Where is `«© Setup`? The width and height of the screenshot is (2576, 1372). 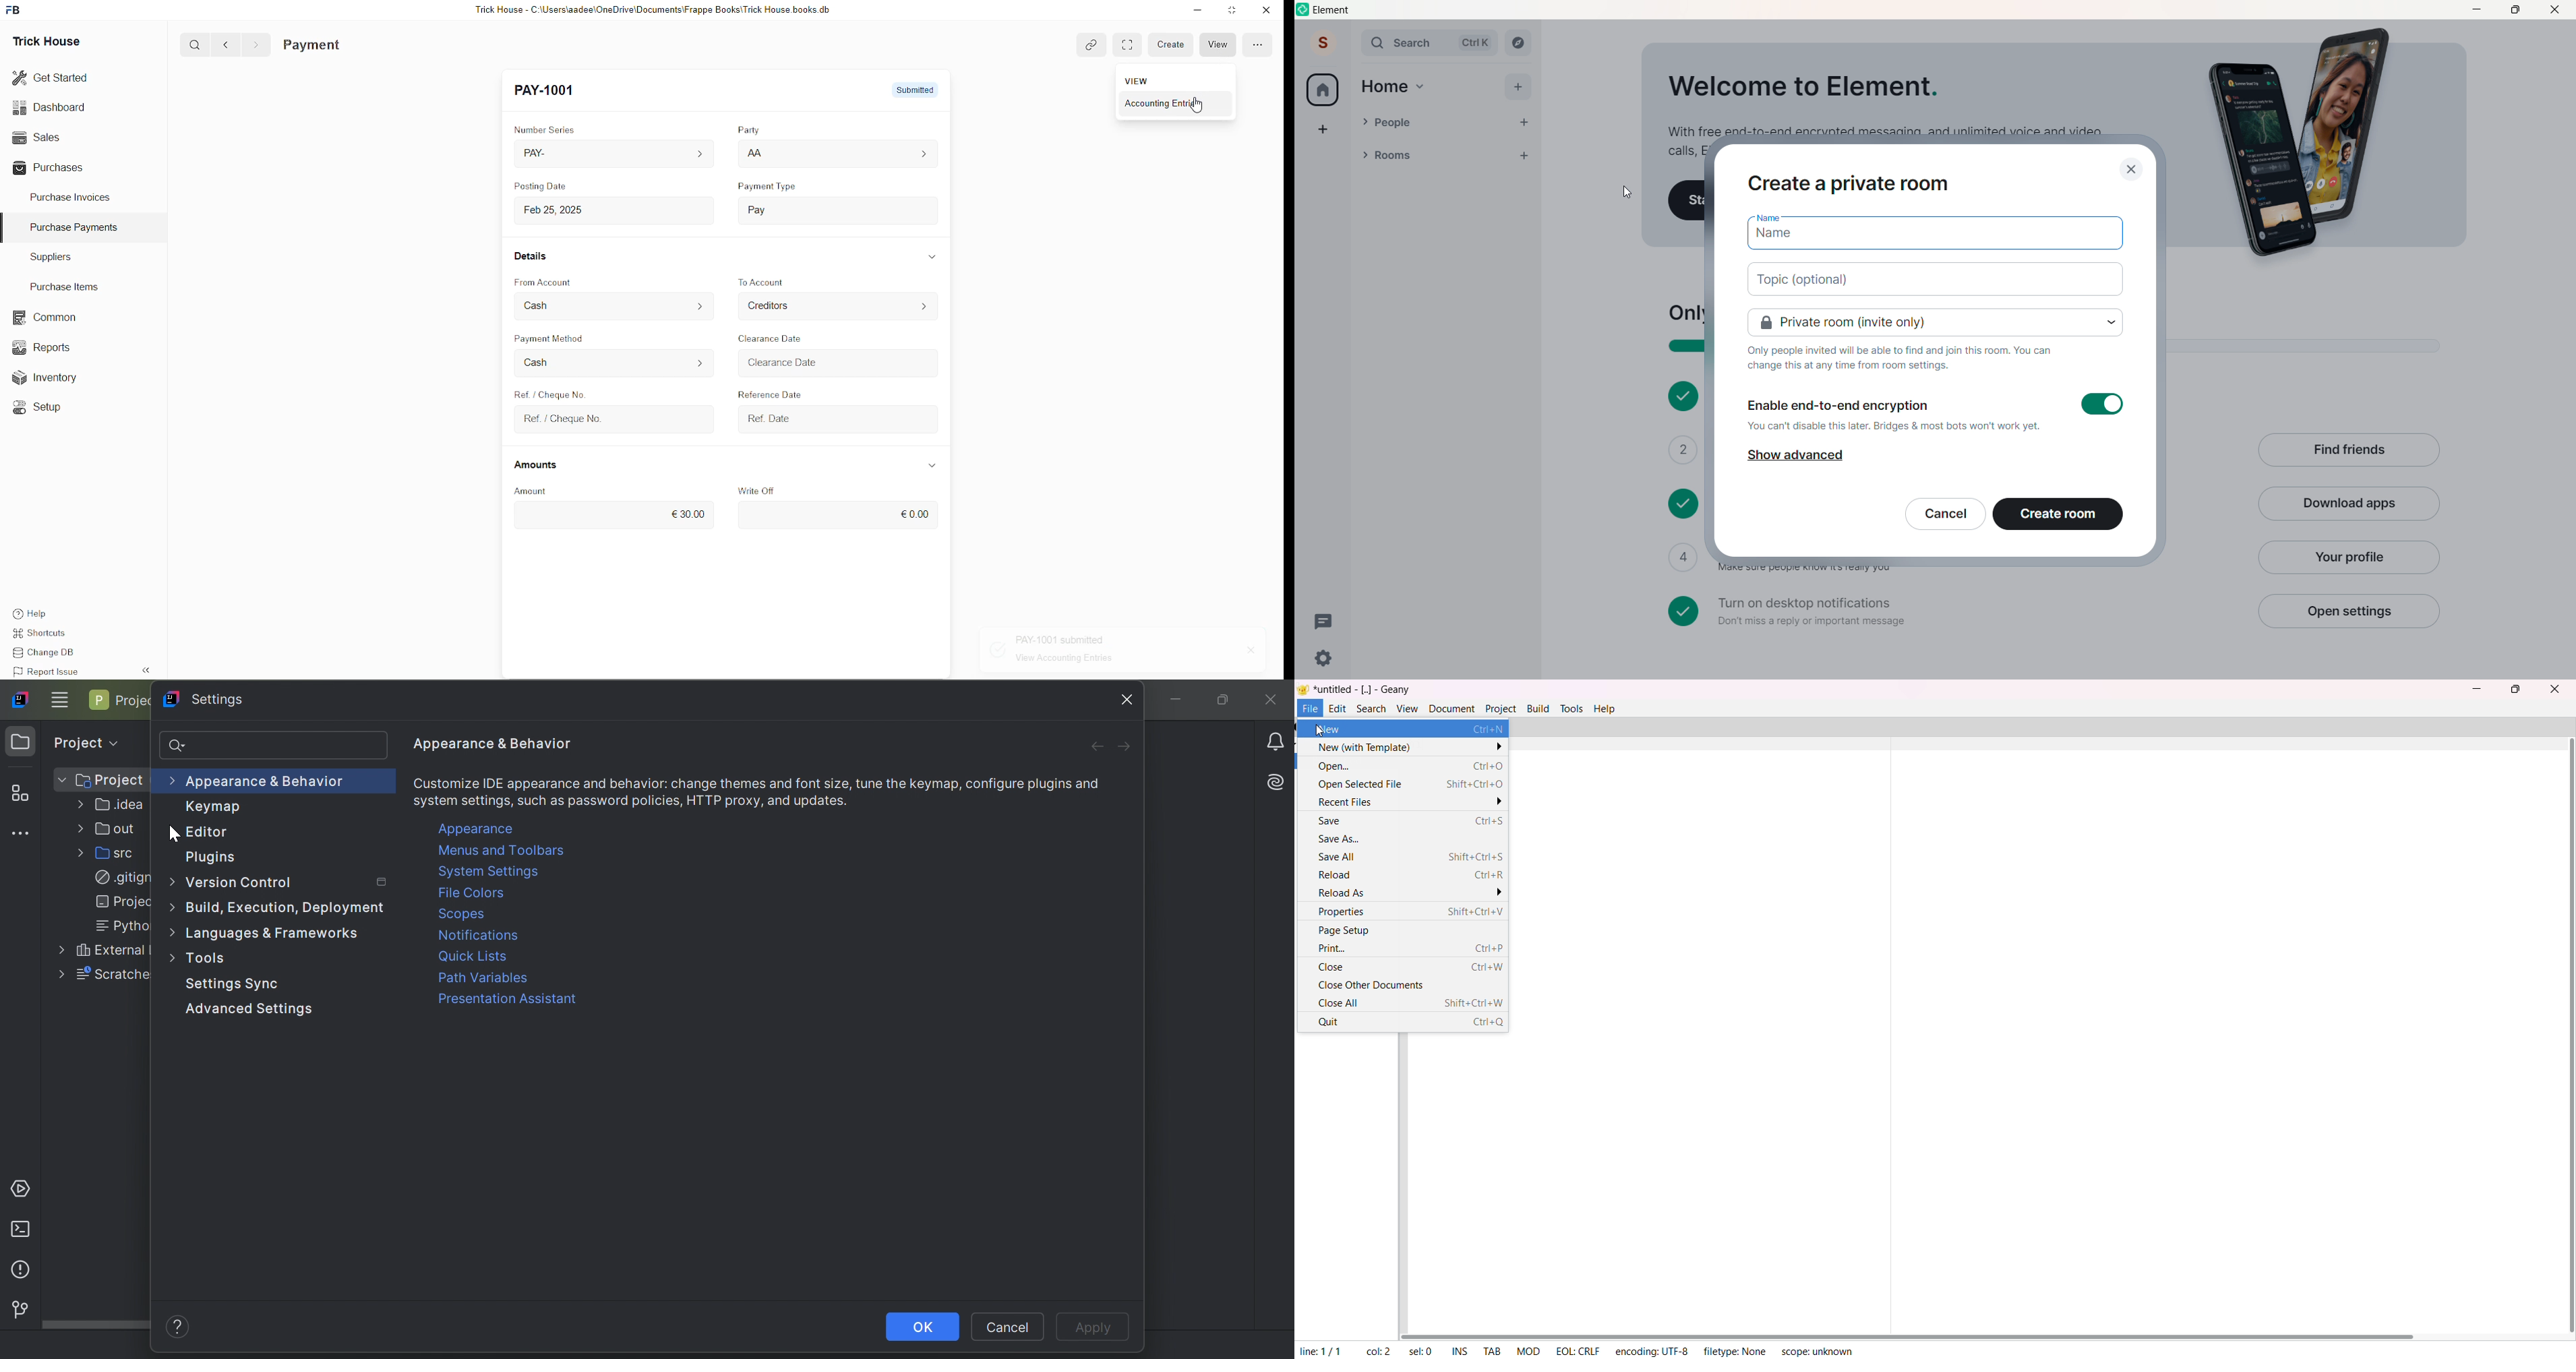
«© Setup is located at coordinates (41, 407).